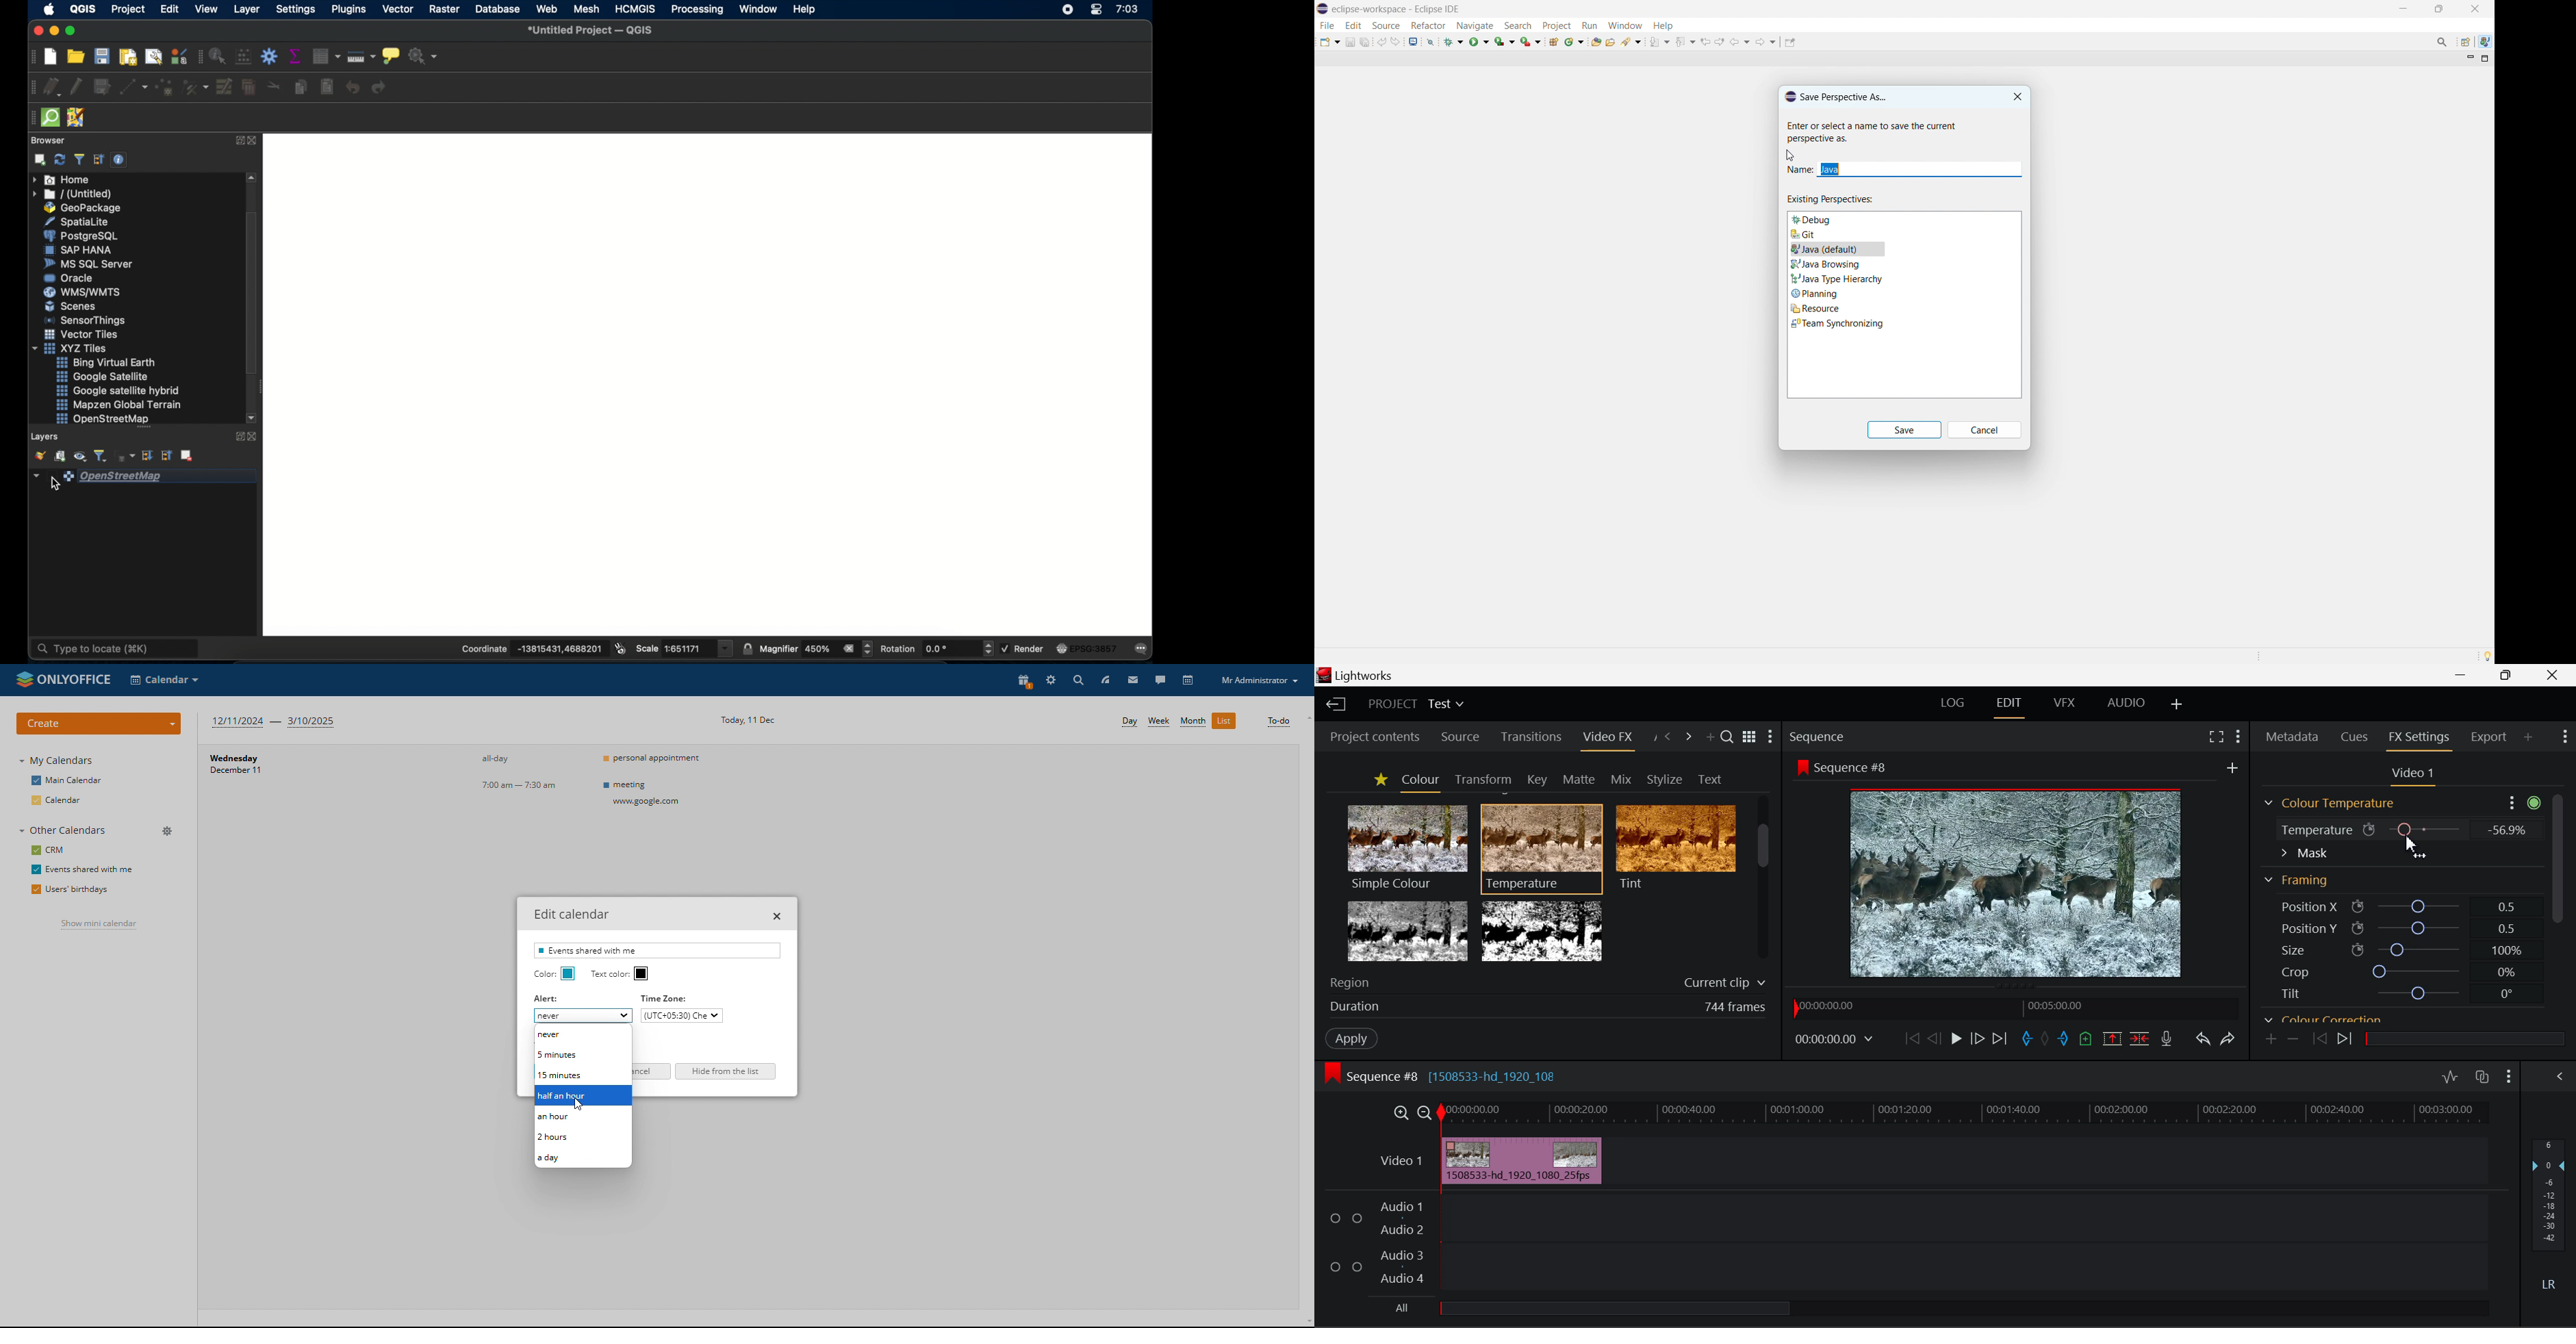  What do you see at coordinates (39, 160) in the screenshot?
I see `add. selected layer` at bounding box center [39, 160].